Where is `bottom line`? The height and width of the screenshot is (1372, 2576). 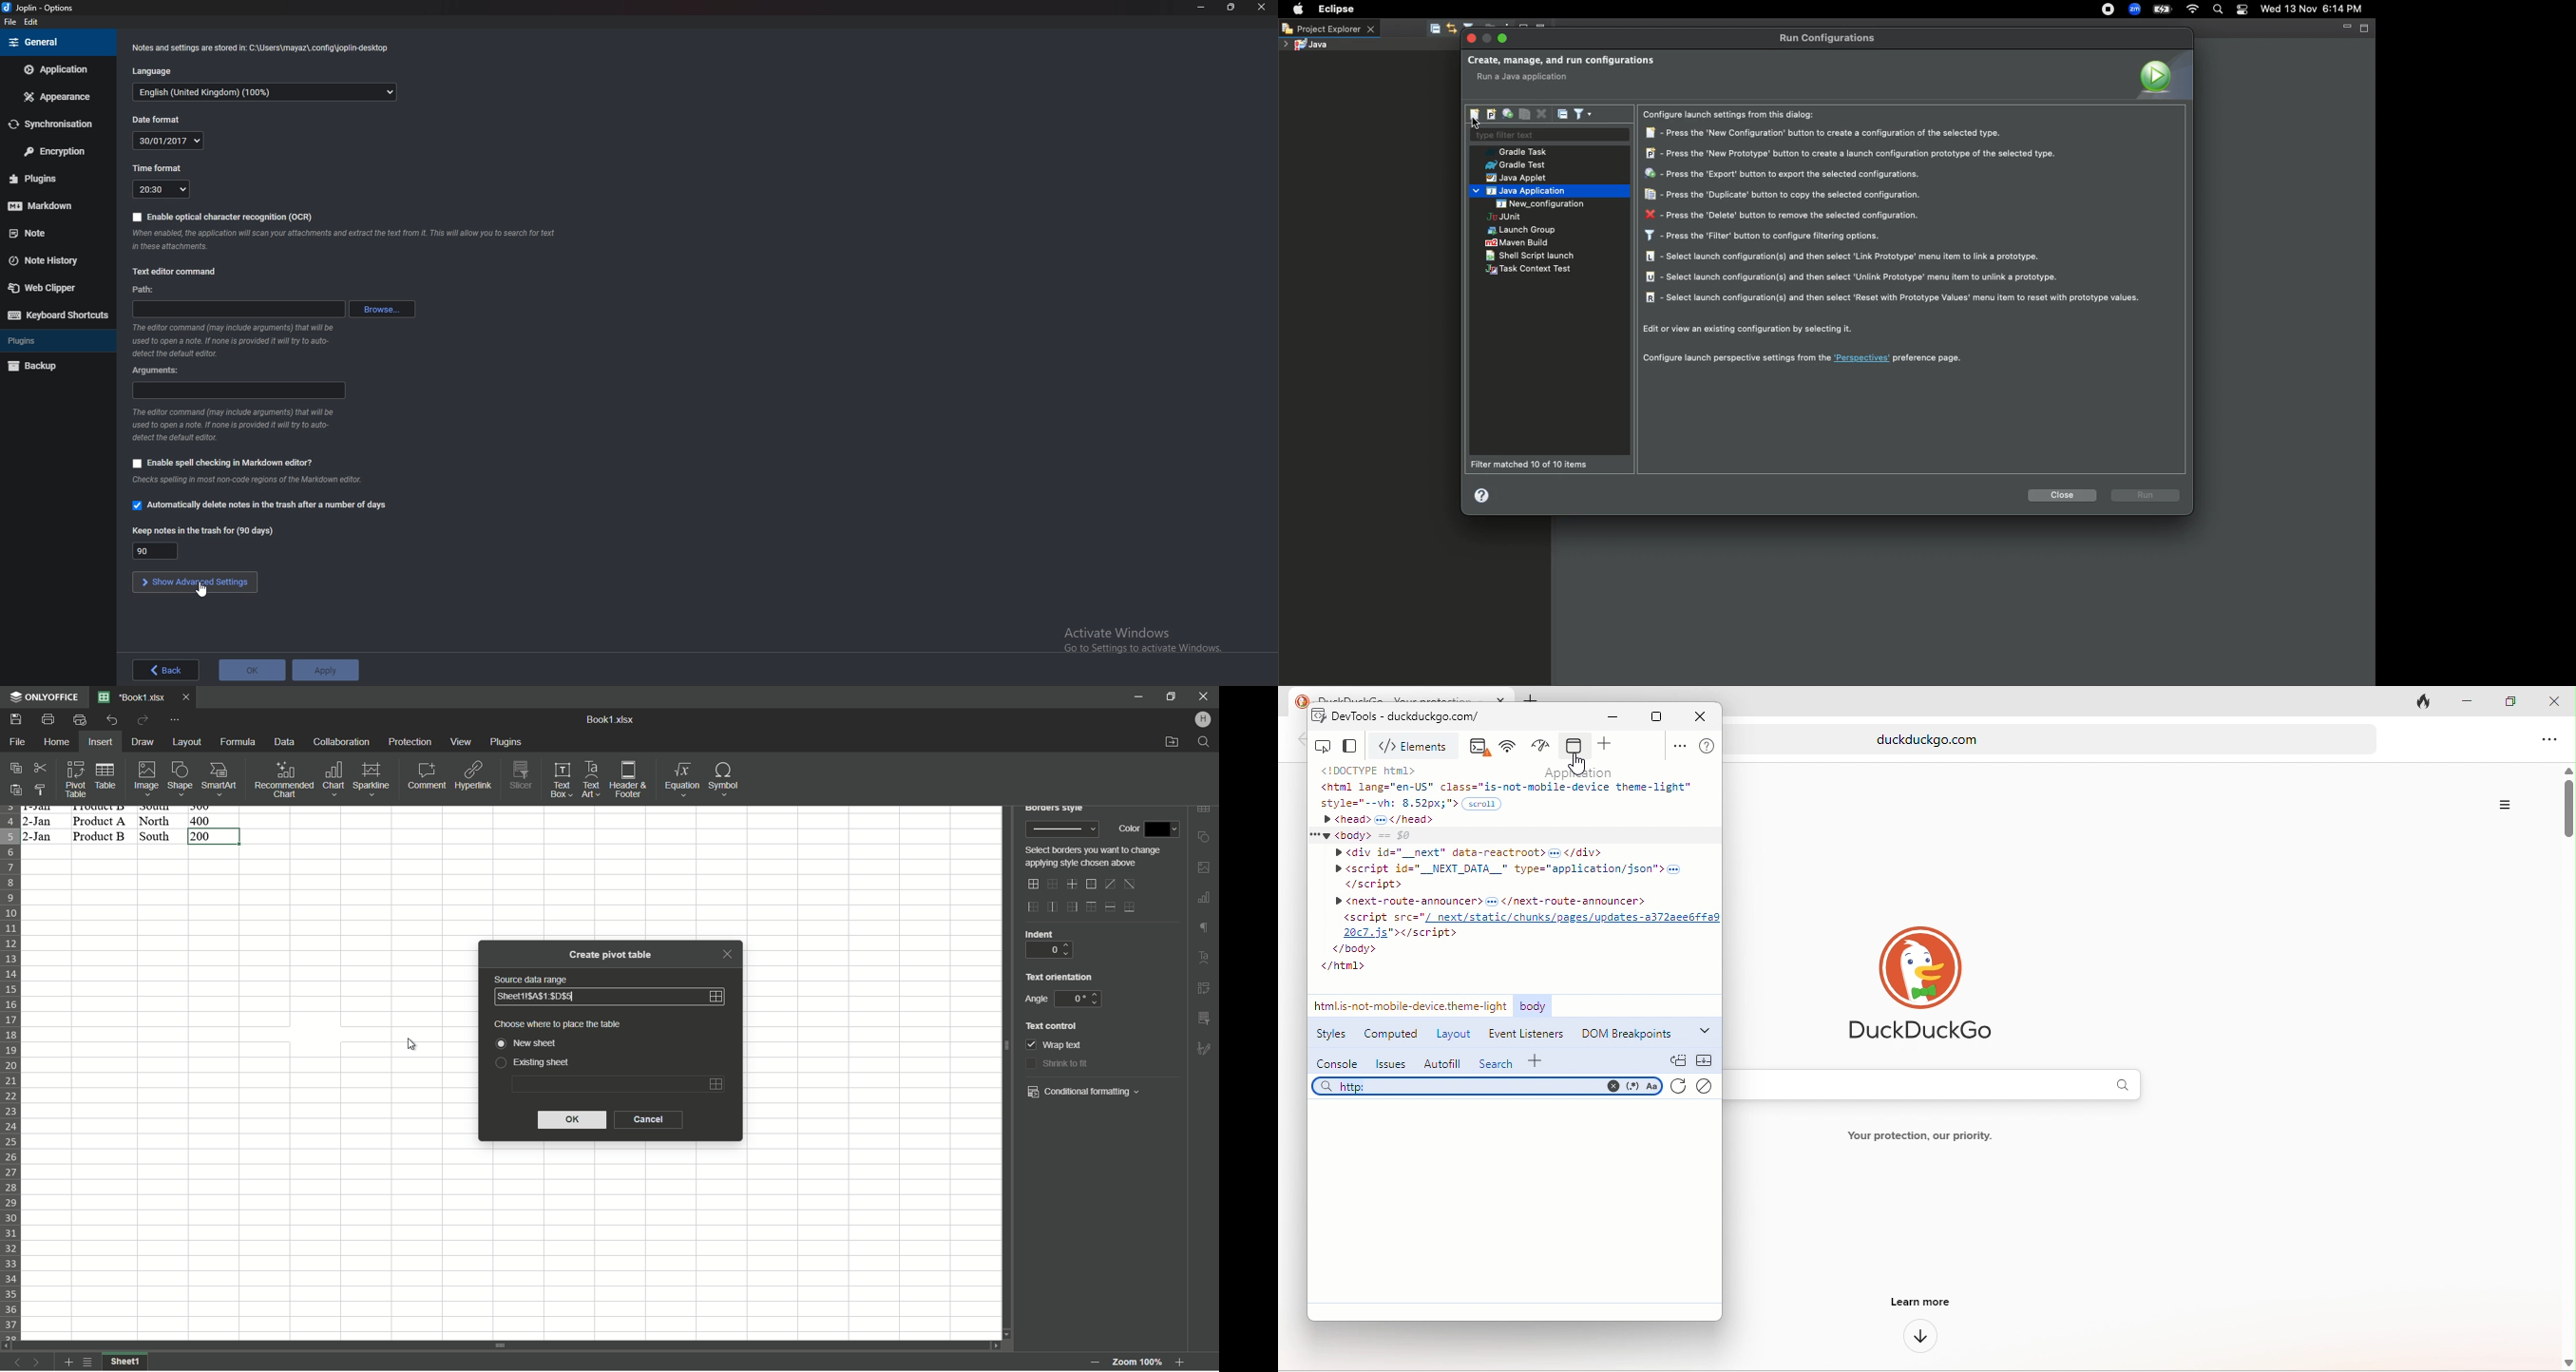 bottom line is located at coordinates (1130, 907).